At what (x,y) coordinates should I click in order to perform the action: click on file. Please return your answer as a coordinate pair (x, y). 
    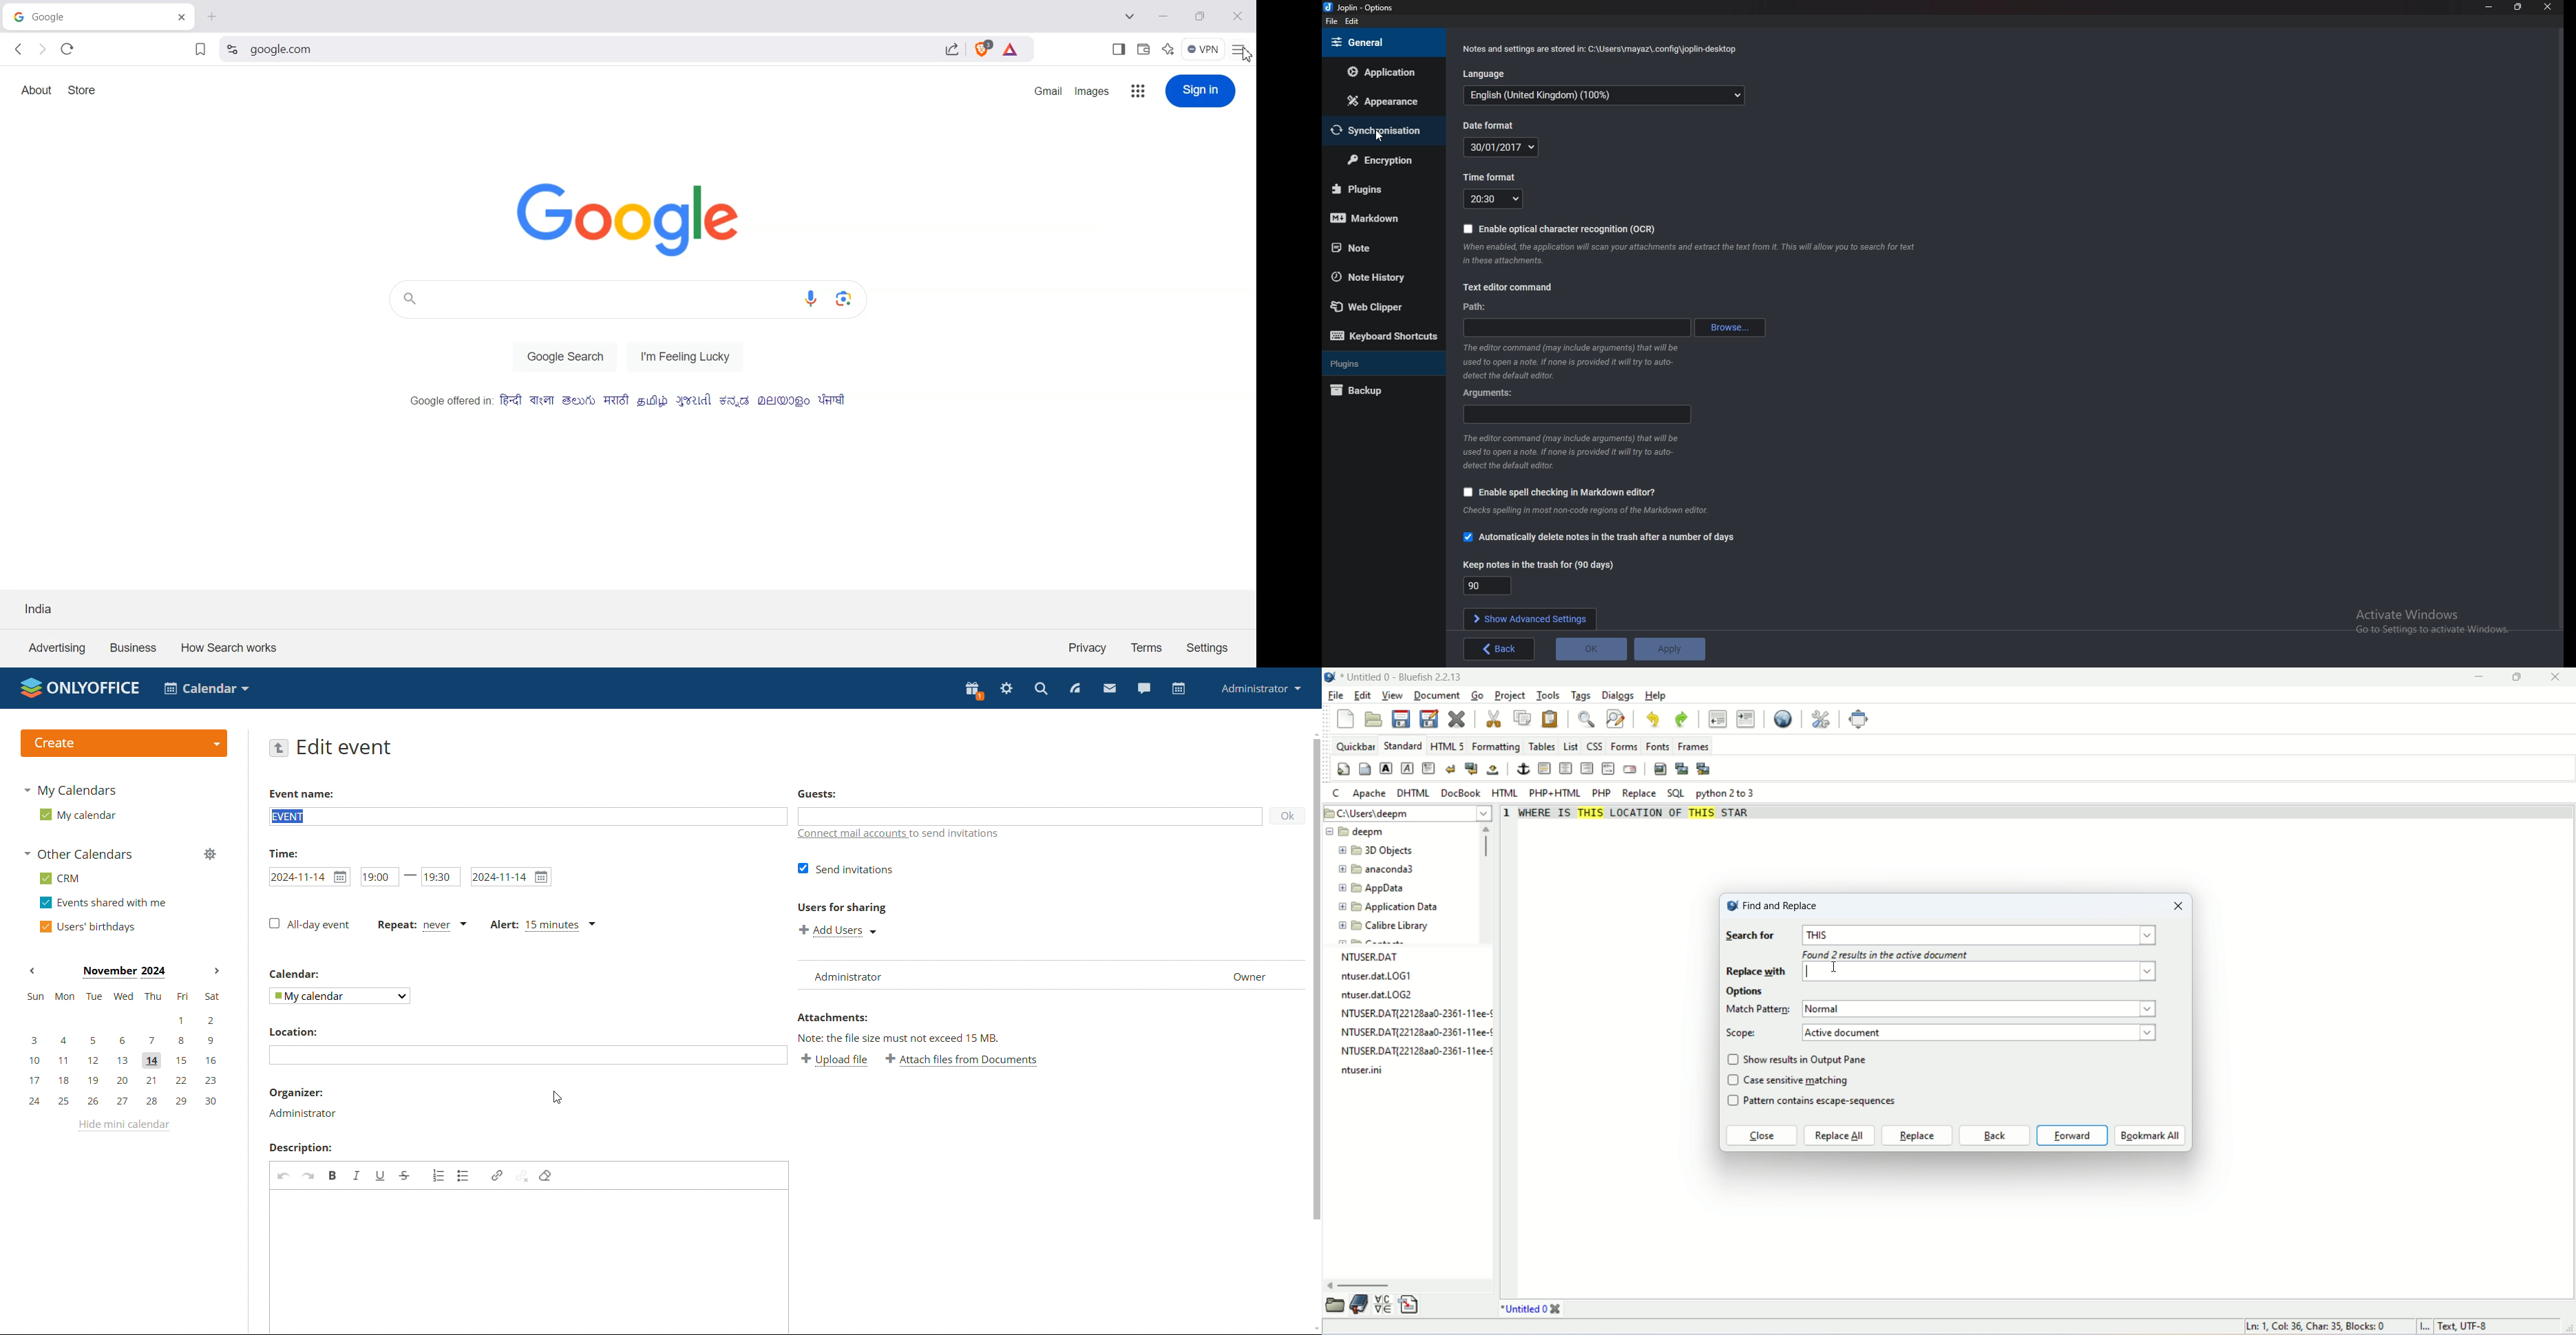
    Looking at the image, I should click on (1334, 695).